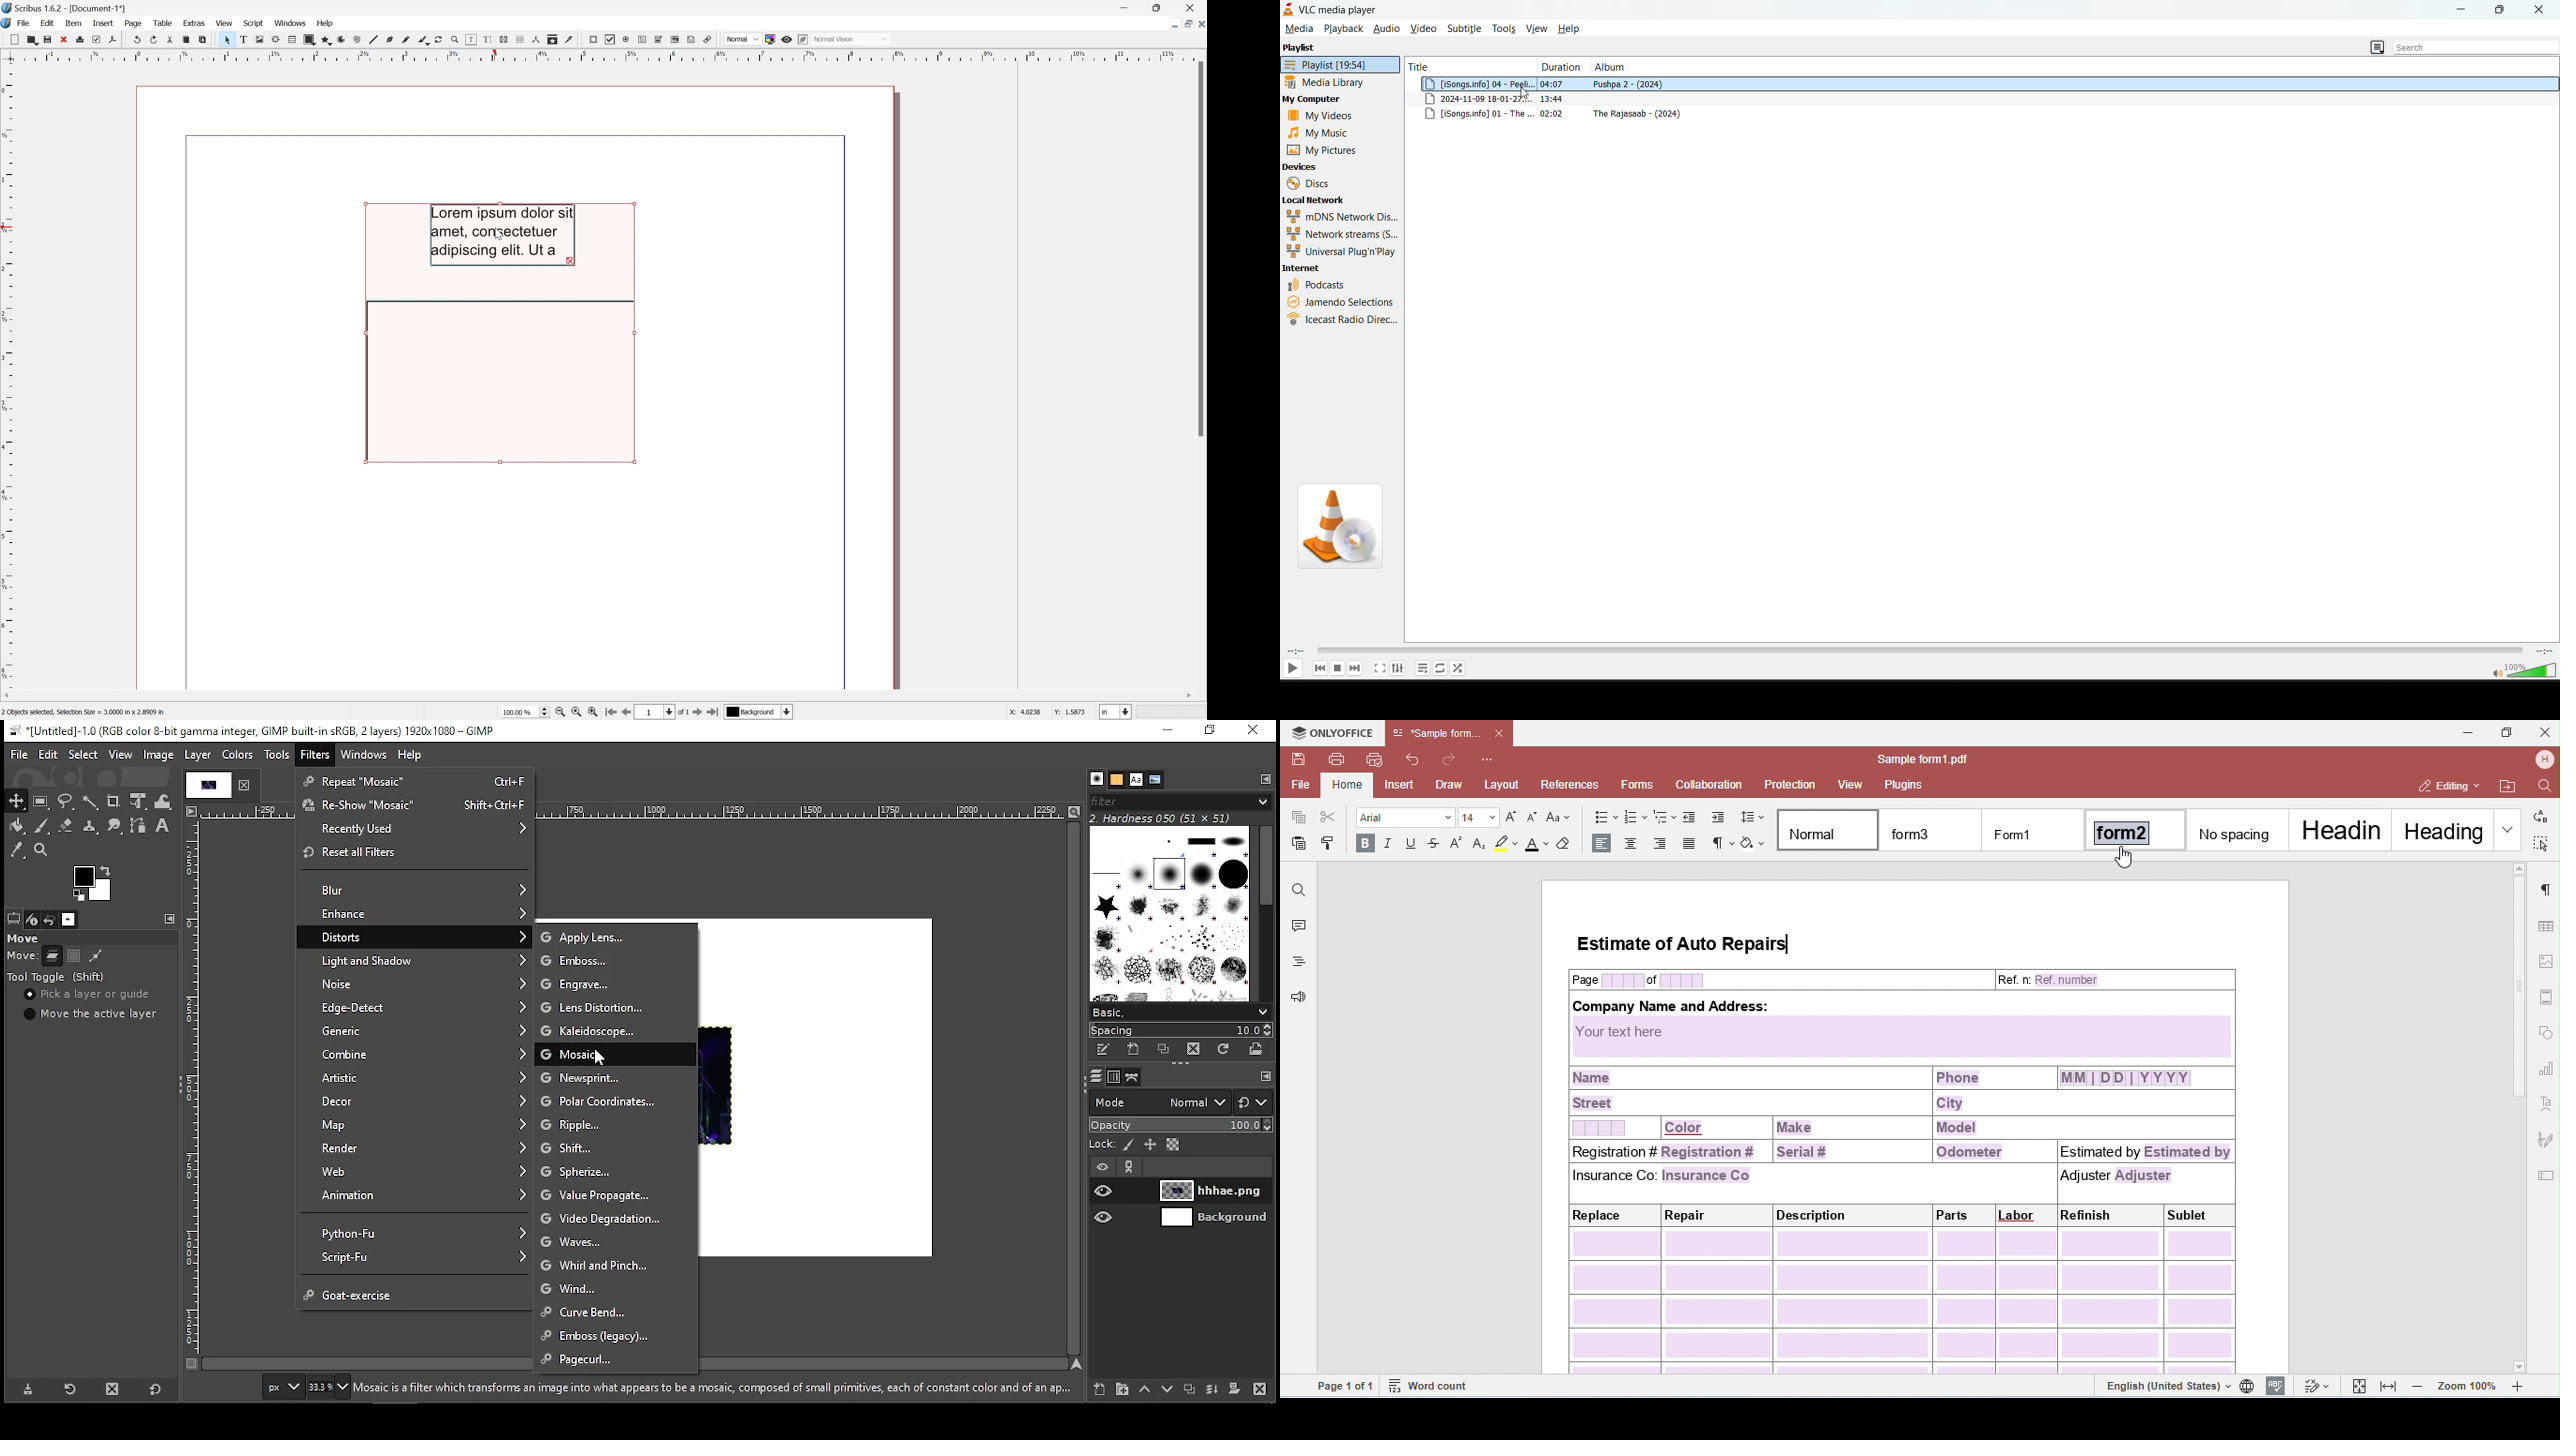 This screenshot has width=2576, height=1456. I want to click on Spiral, so click(357, 39).